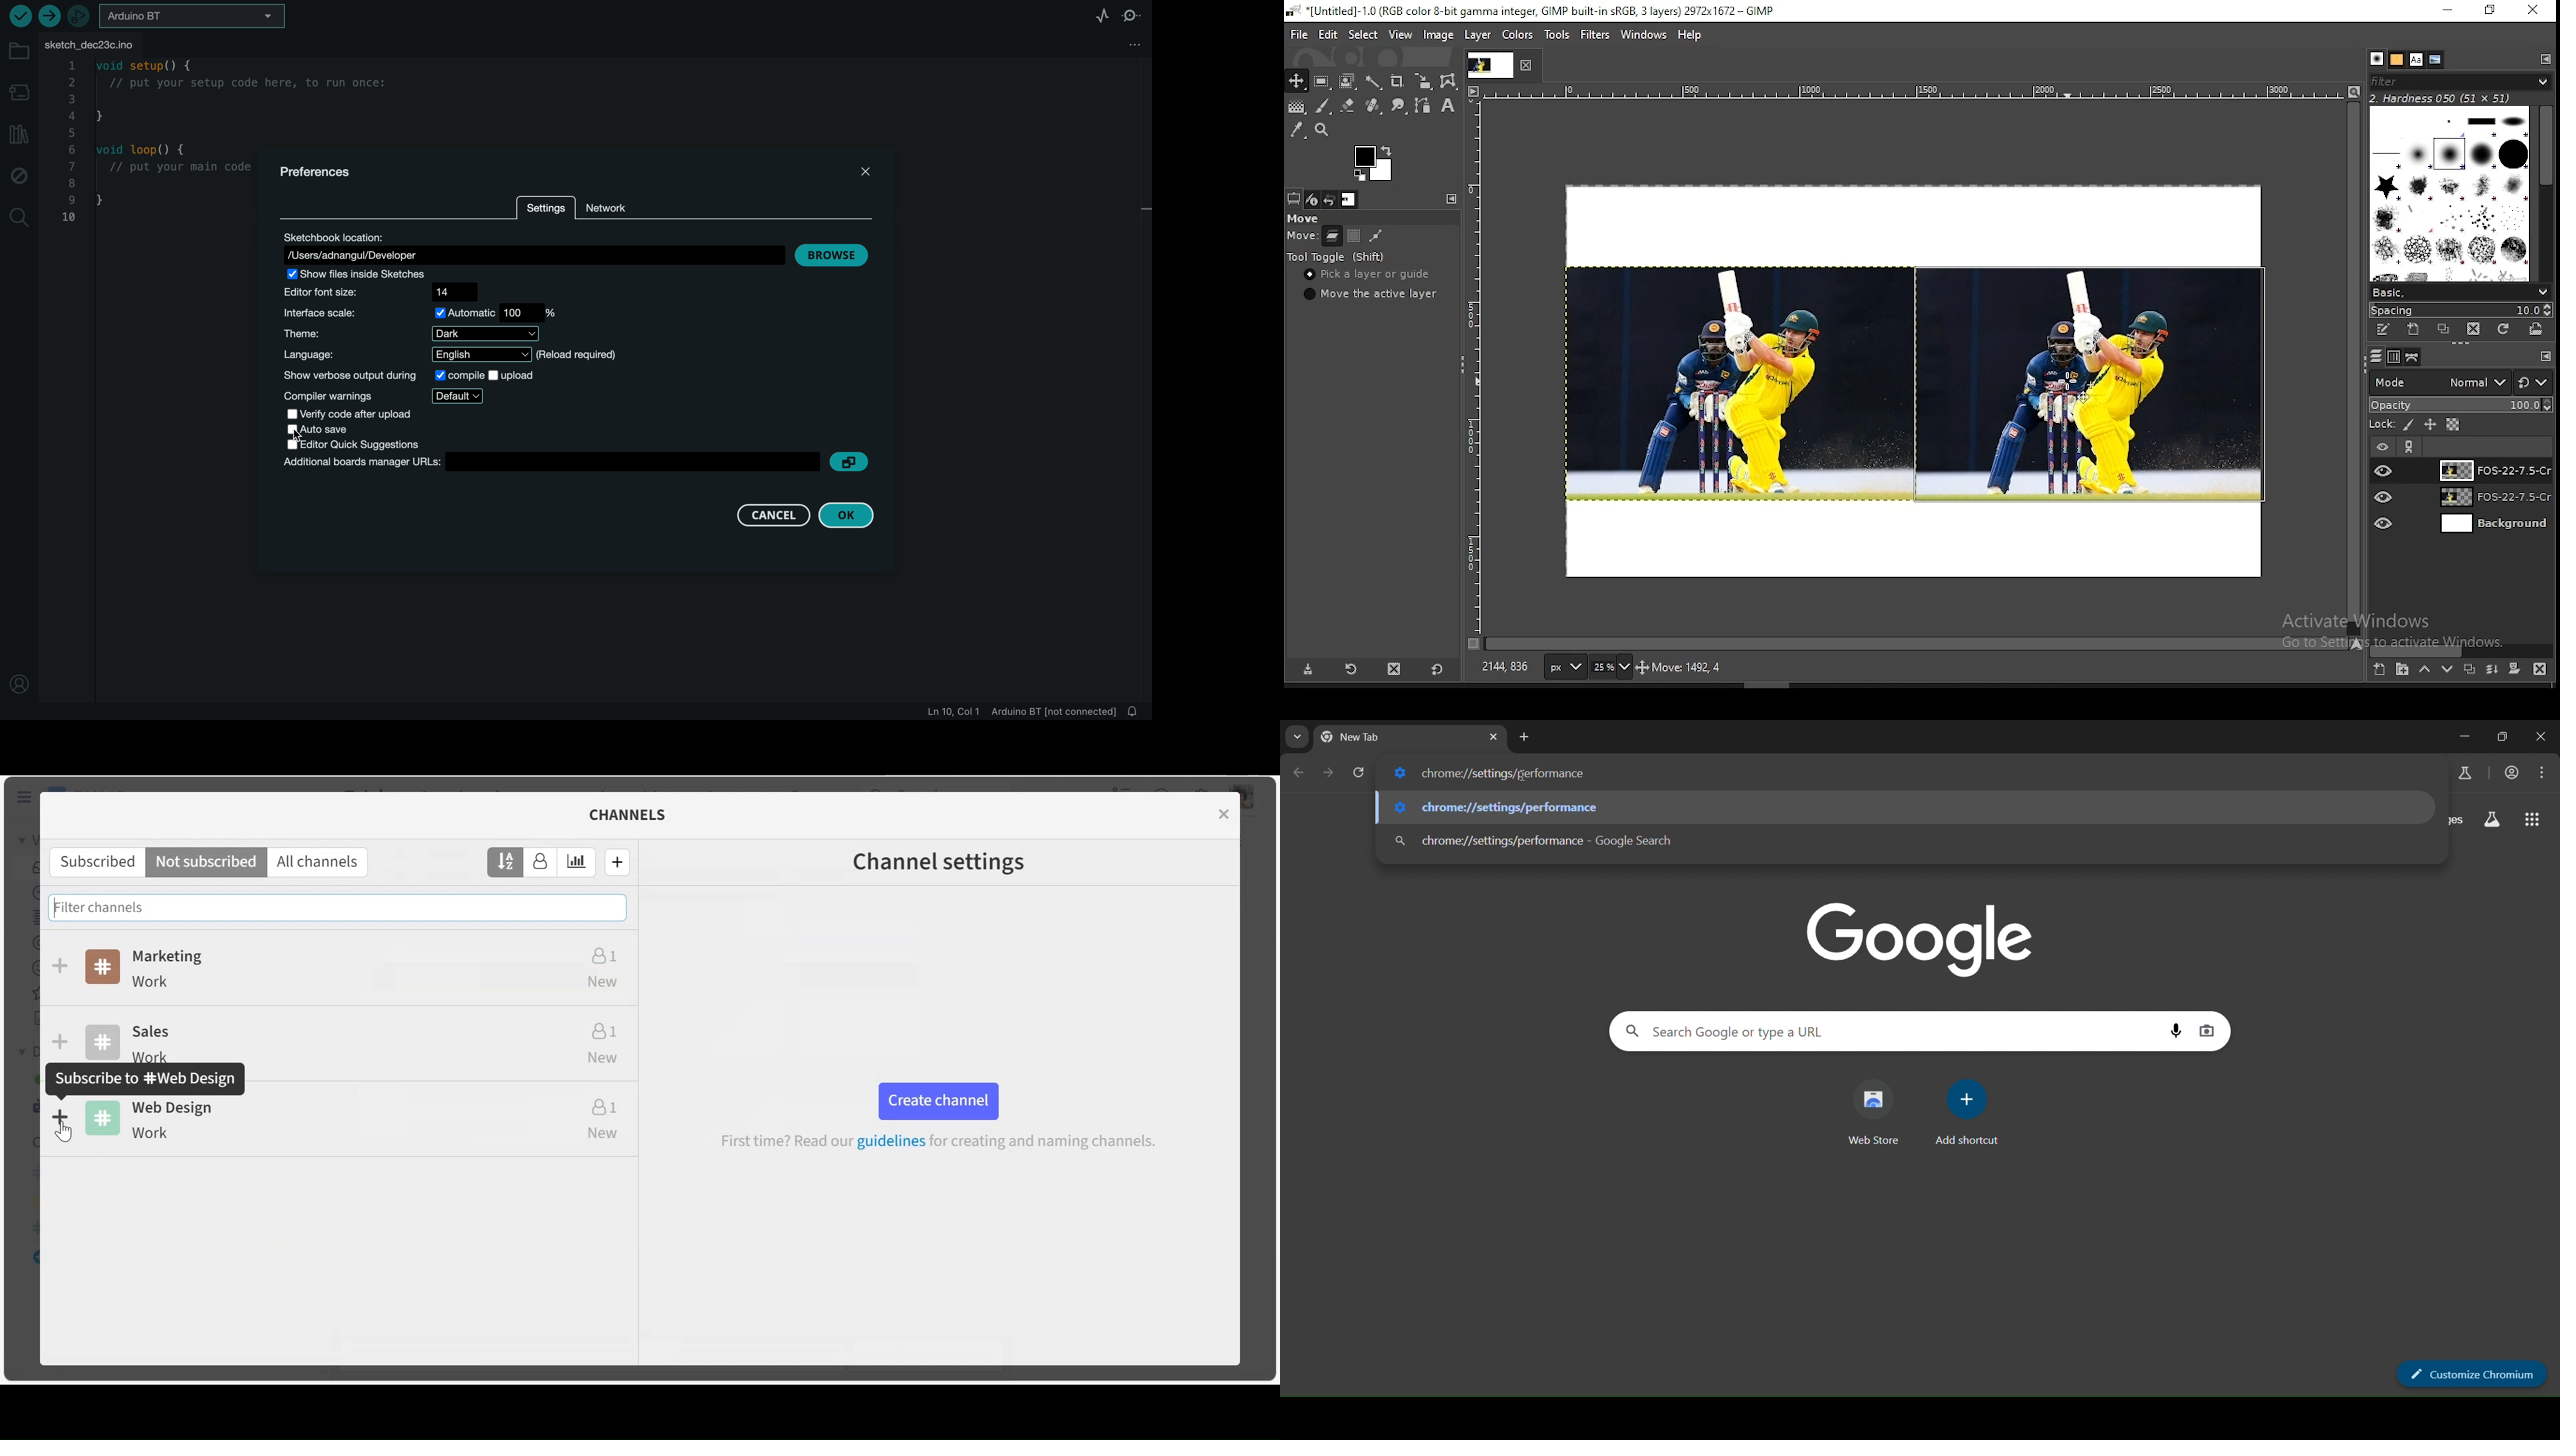 This screenshot has height=1456, width=2576. Describe the element at coordinates (94, 861) in the screenshot. I see `Subscribes` at that location.